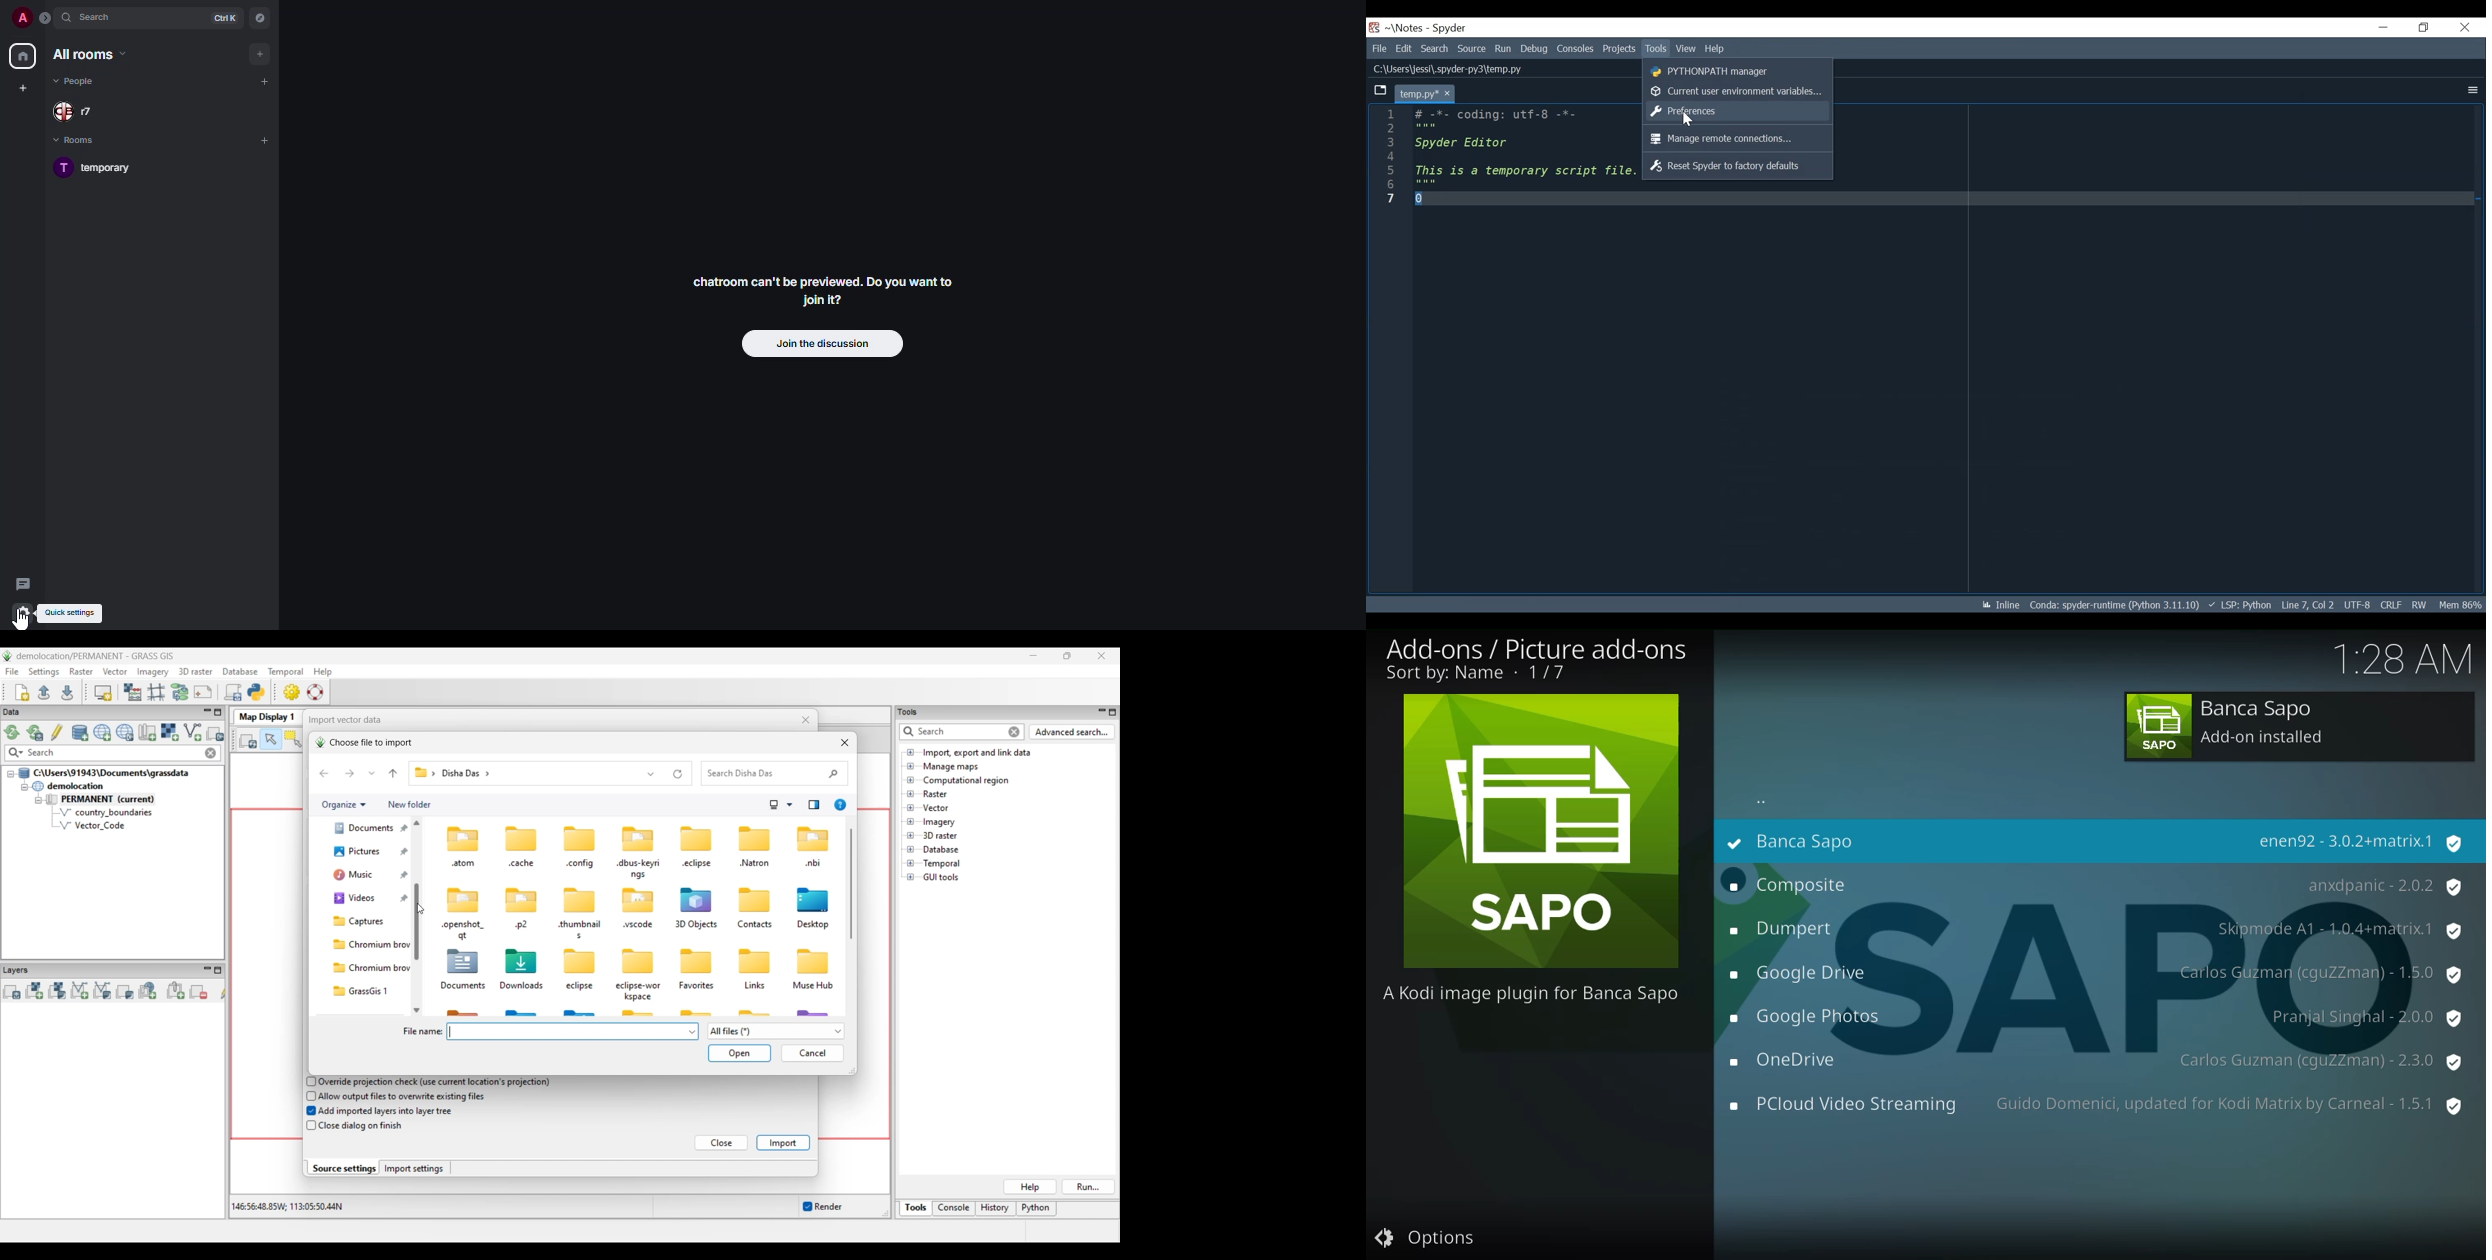 The width and height of the screenshot is (2492, 1260). Describe the element at coordinates (2384, 888) in the screenshot. I see `version` at that location.